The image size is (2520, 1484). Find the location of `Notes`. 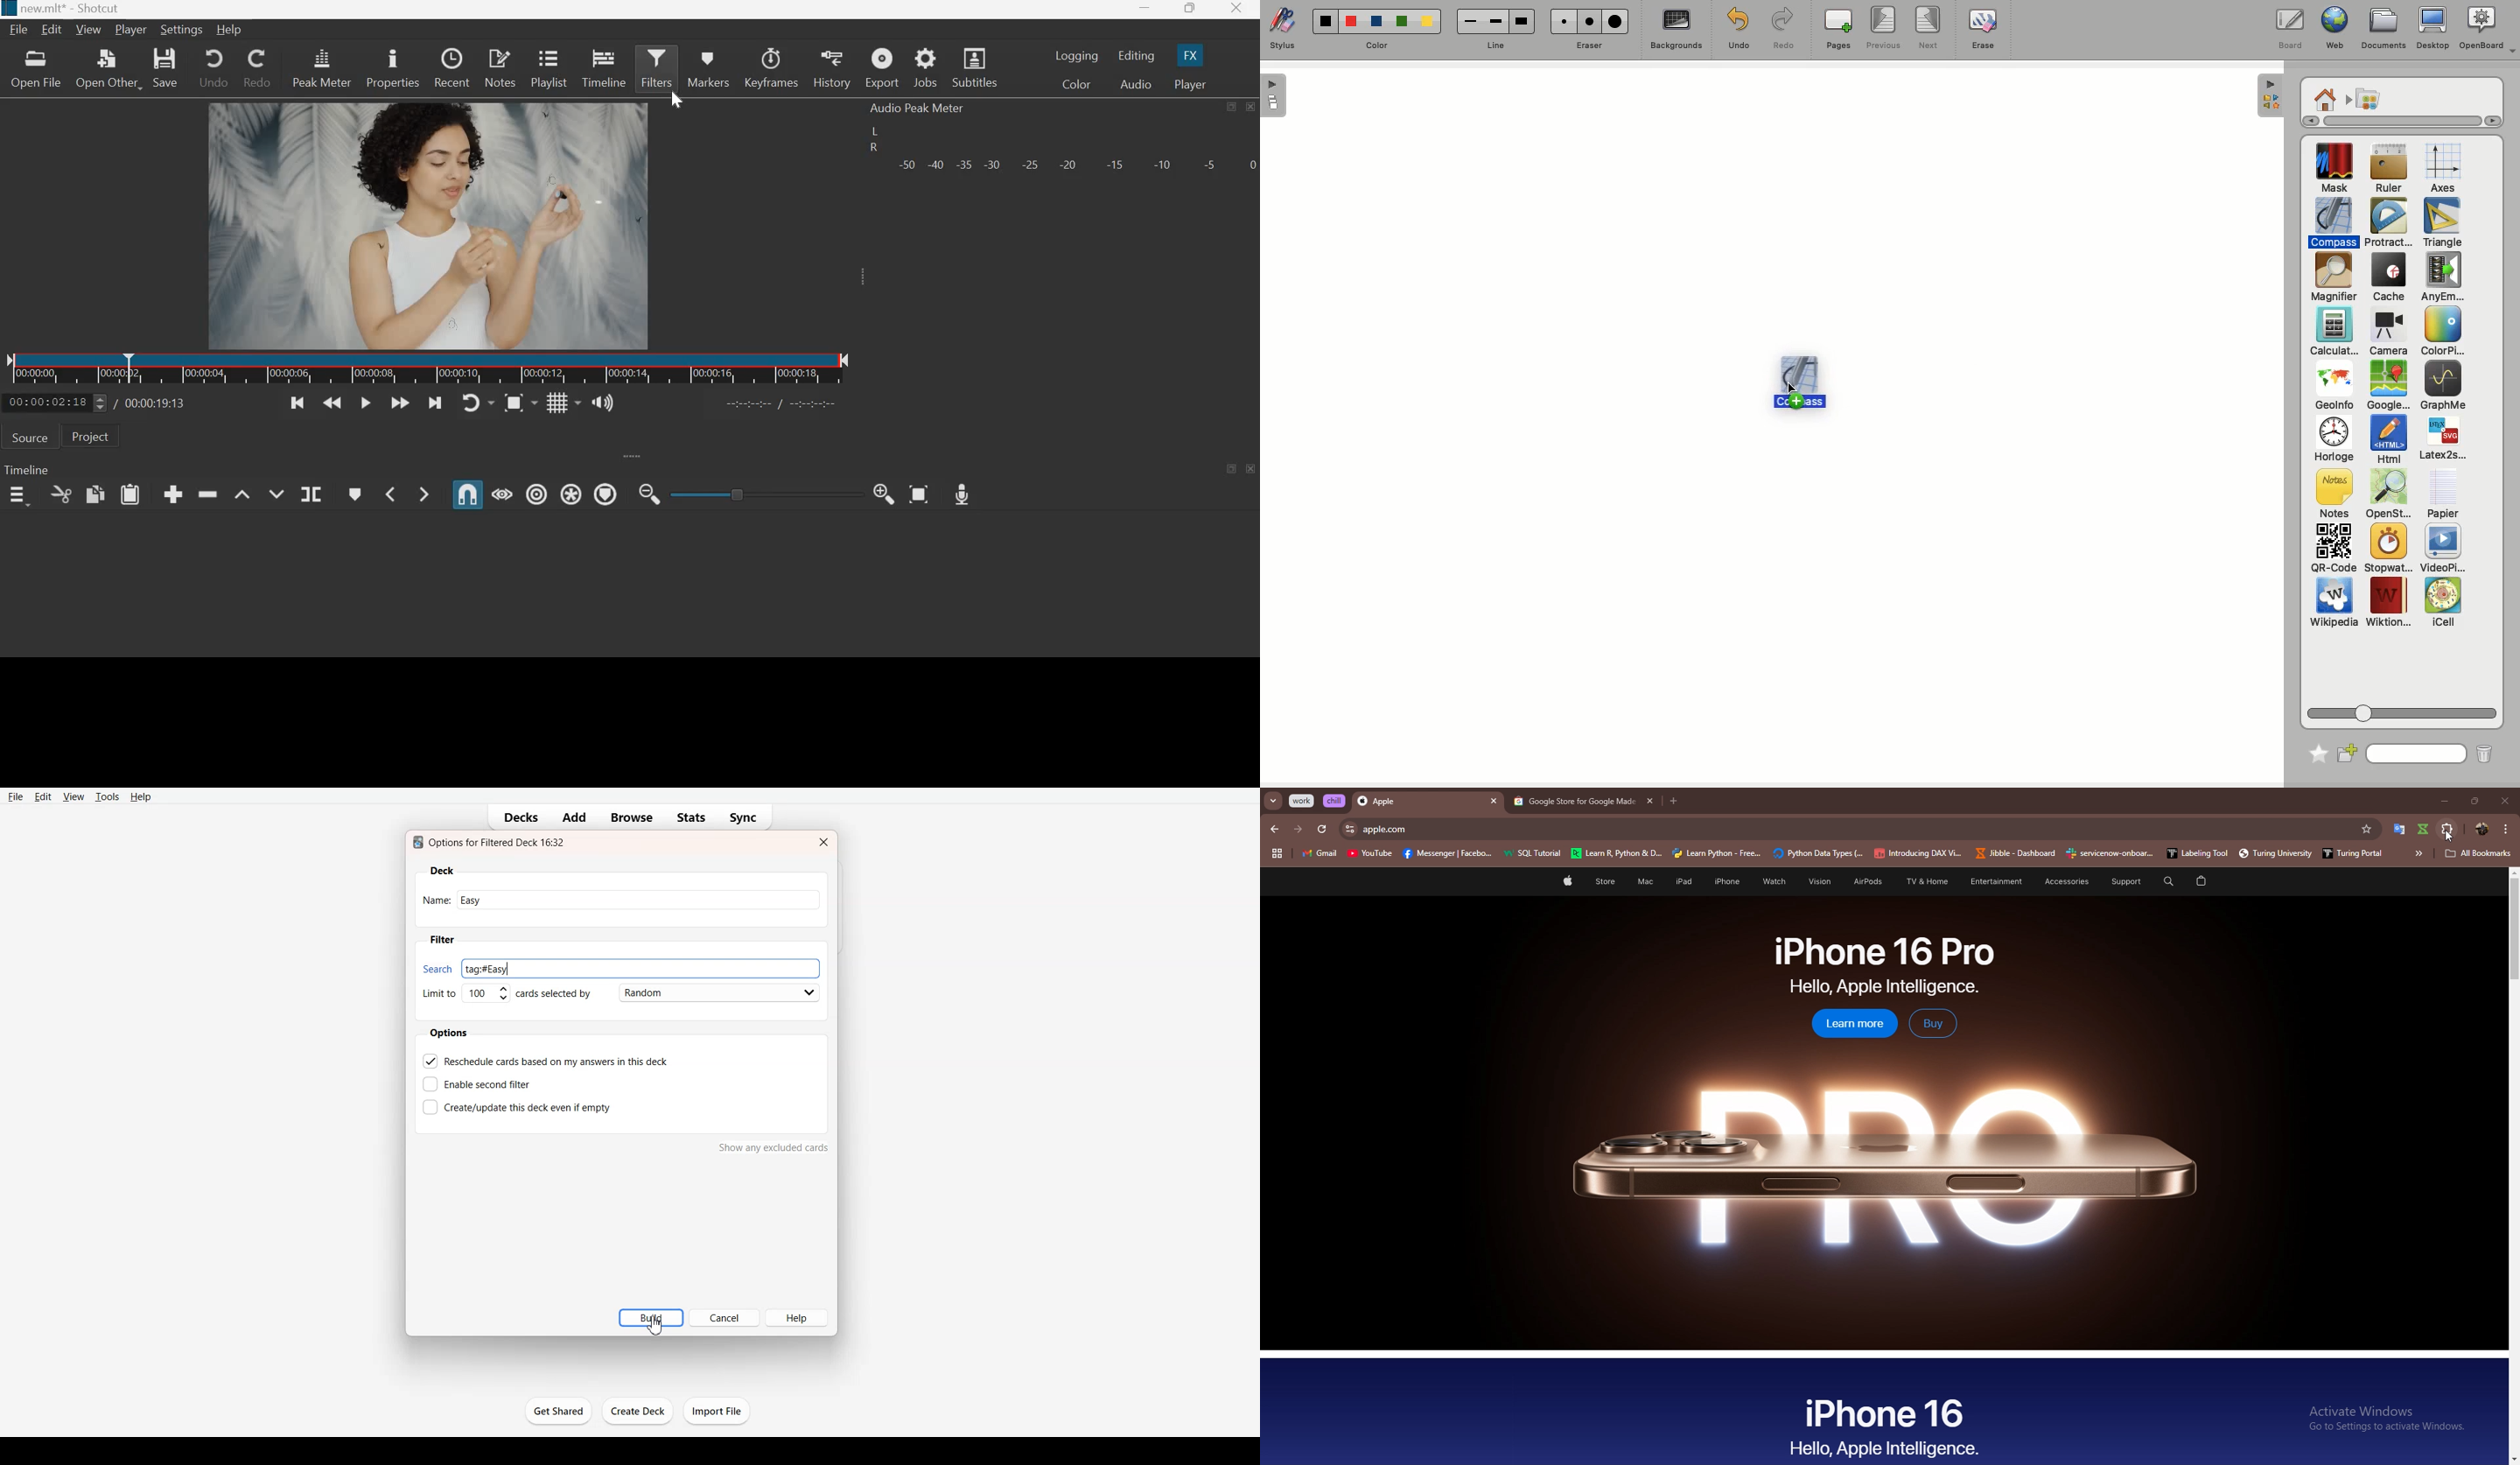

Notes is located at coordinates (500, 68).